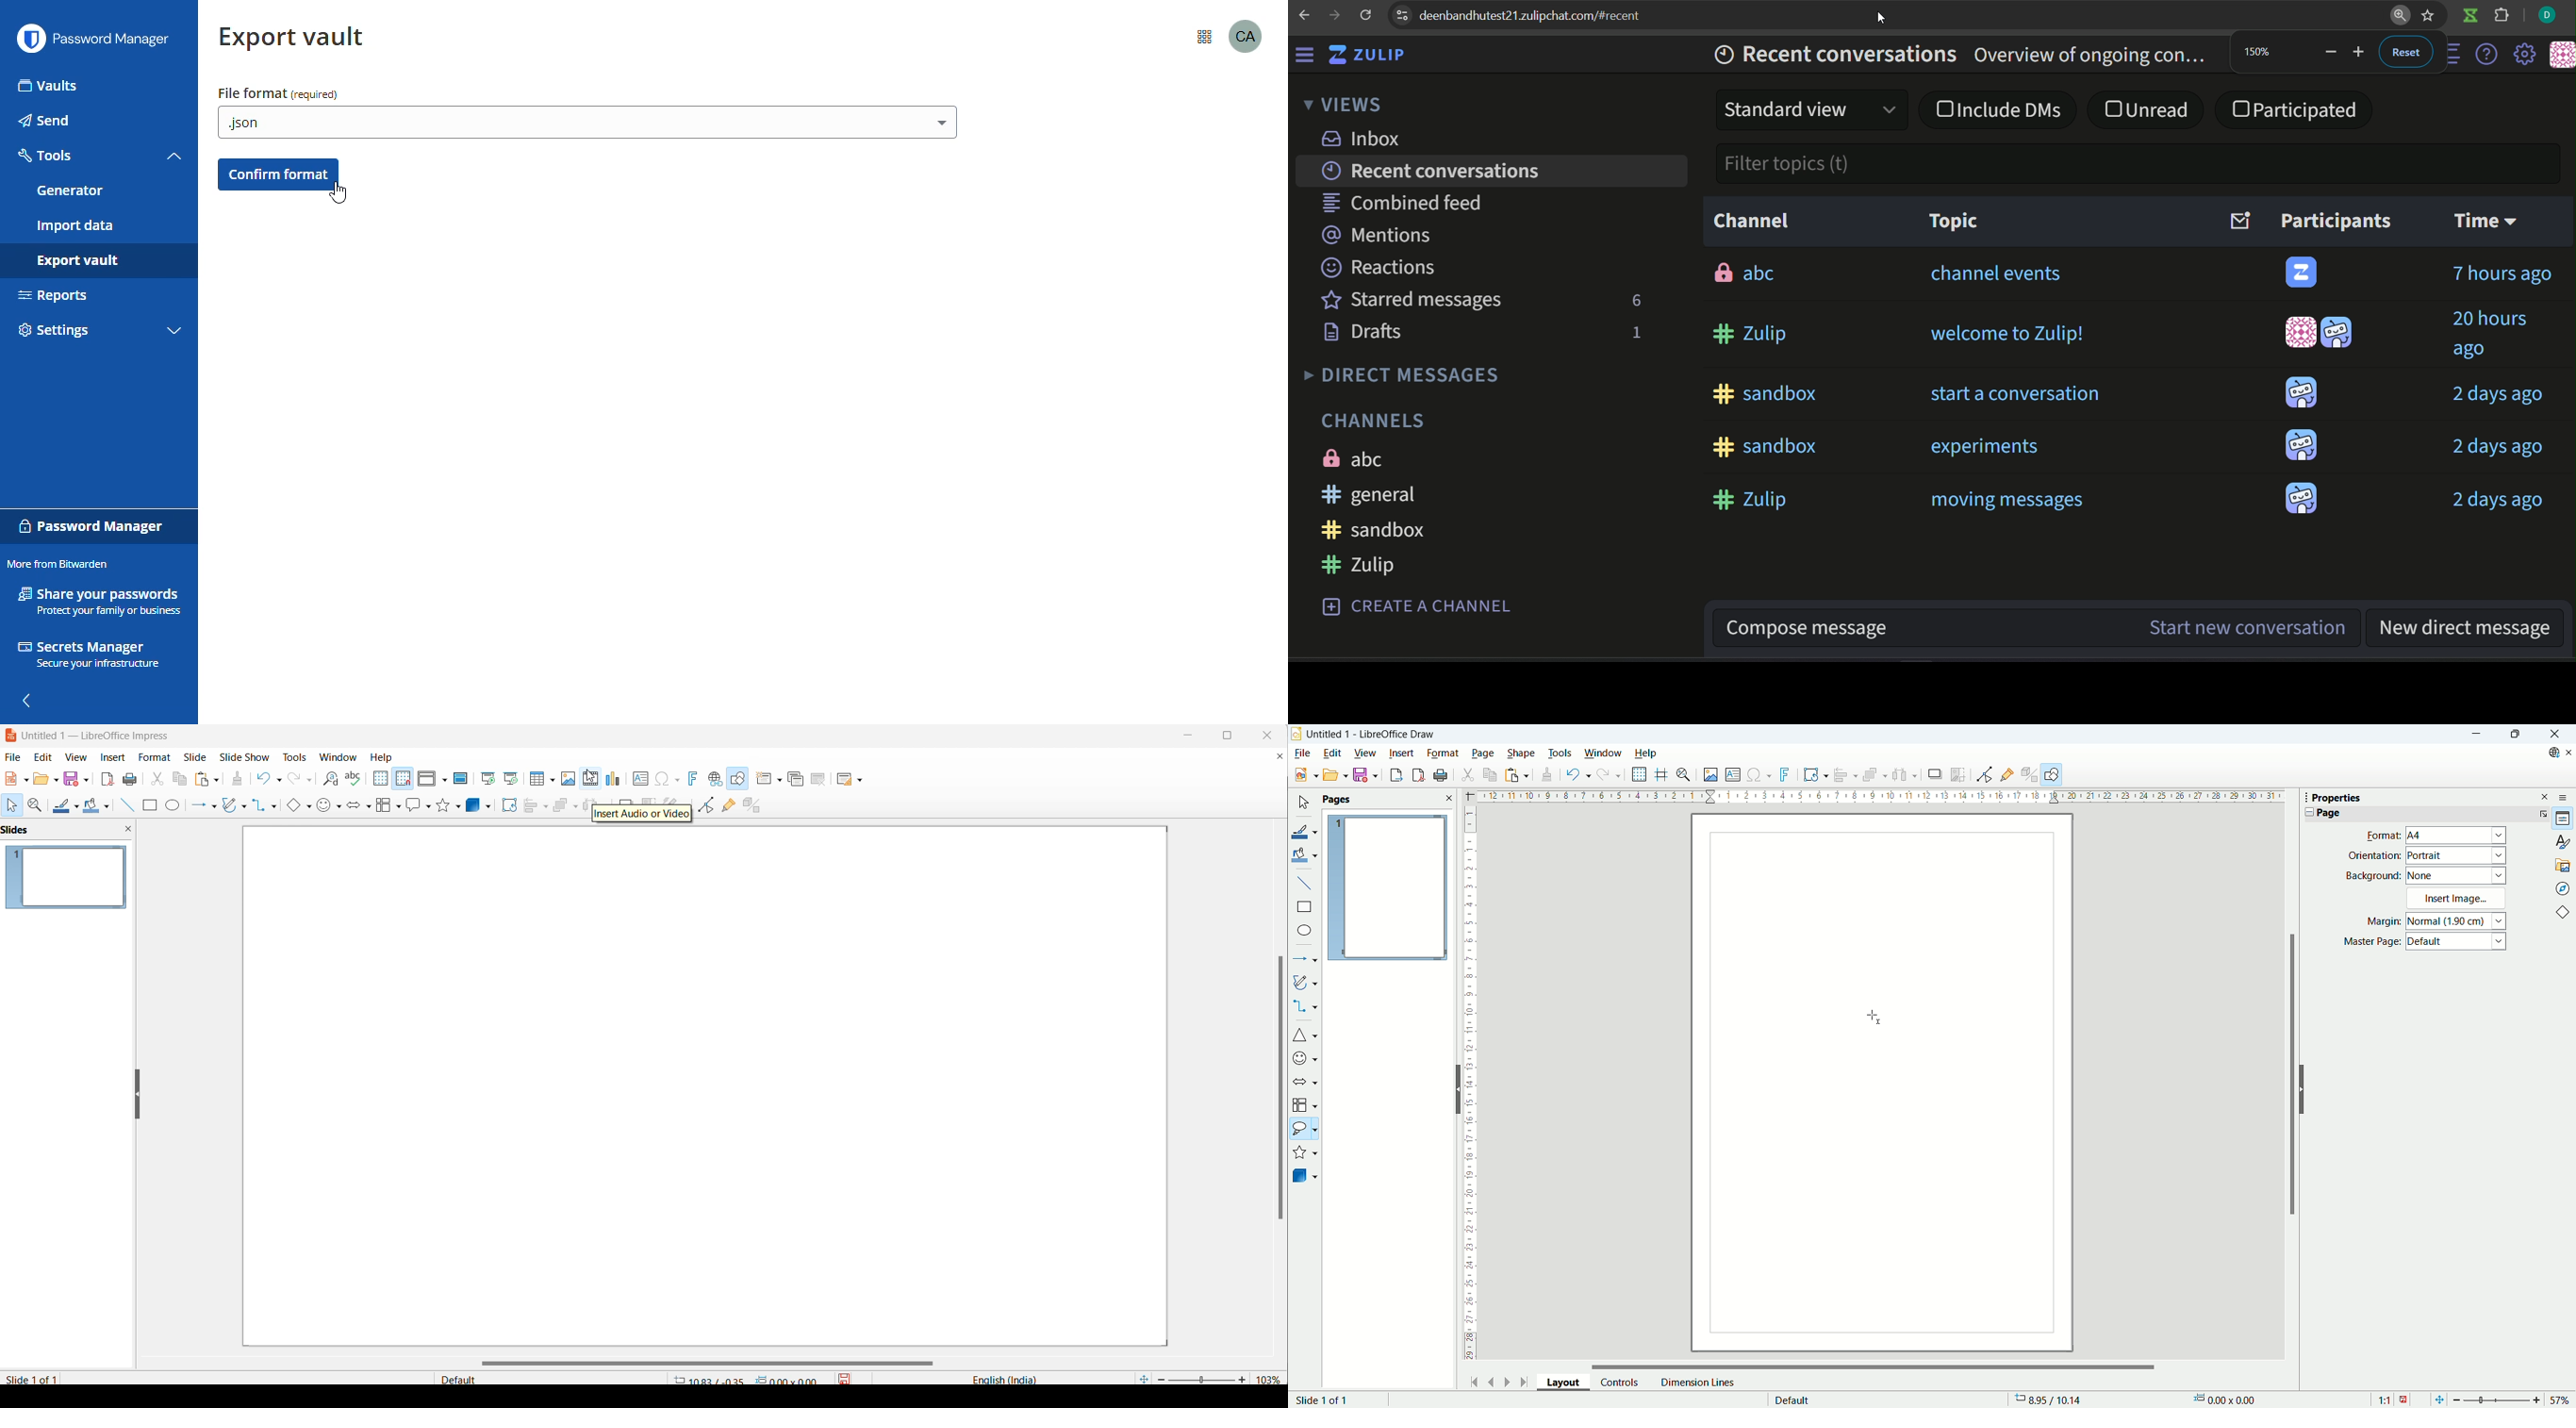 Image resolution: width=2576 pixels, height=1428 pixels. I want to click on minimize, so click(2475, 734).